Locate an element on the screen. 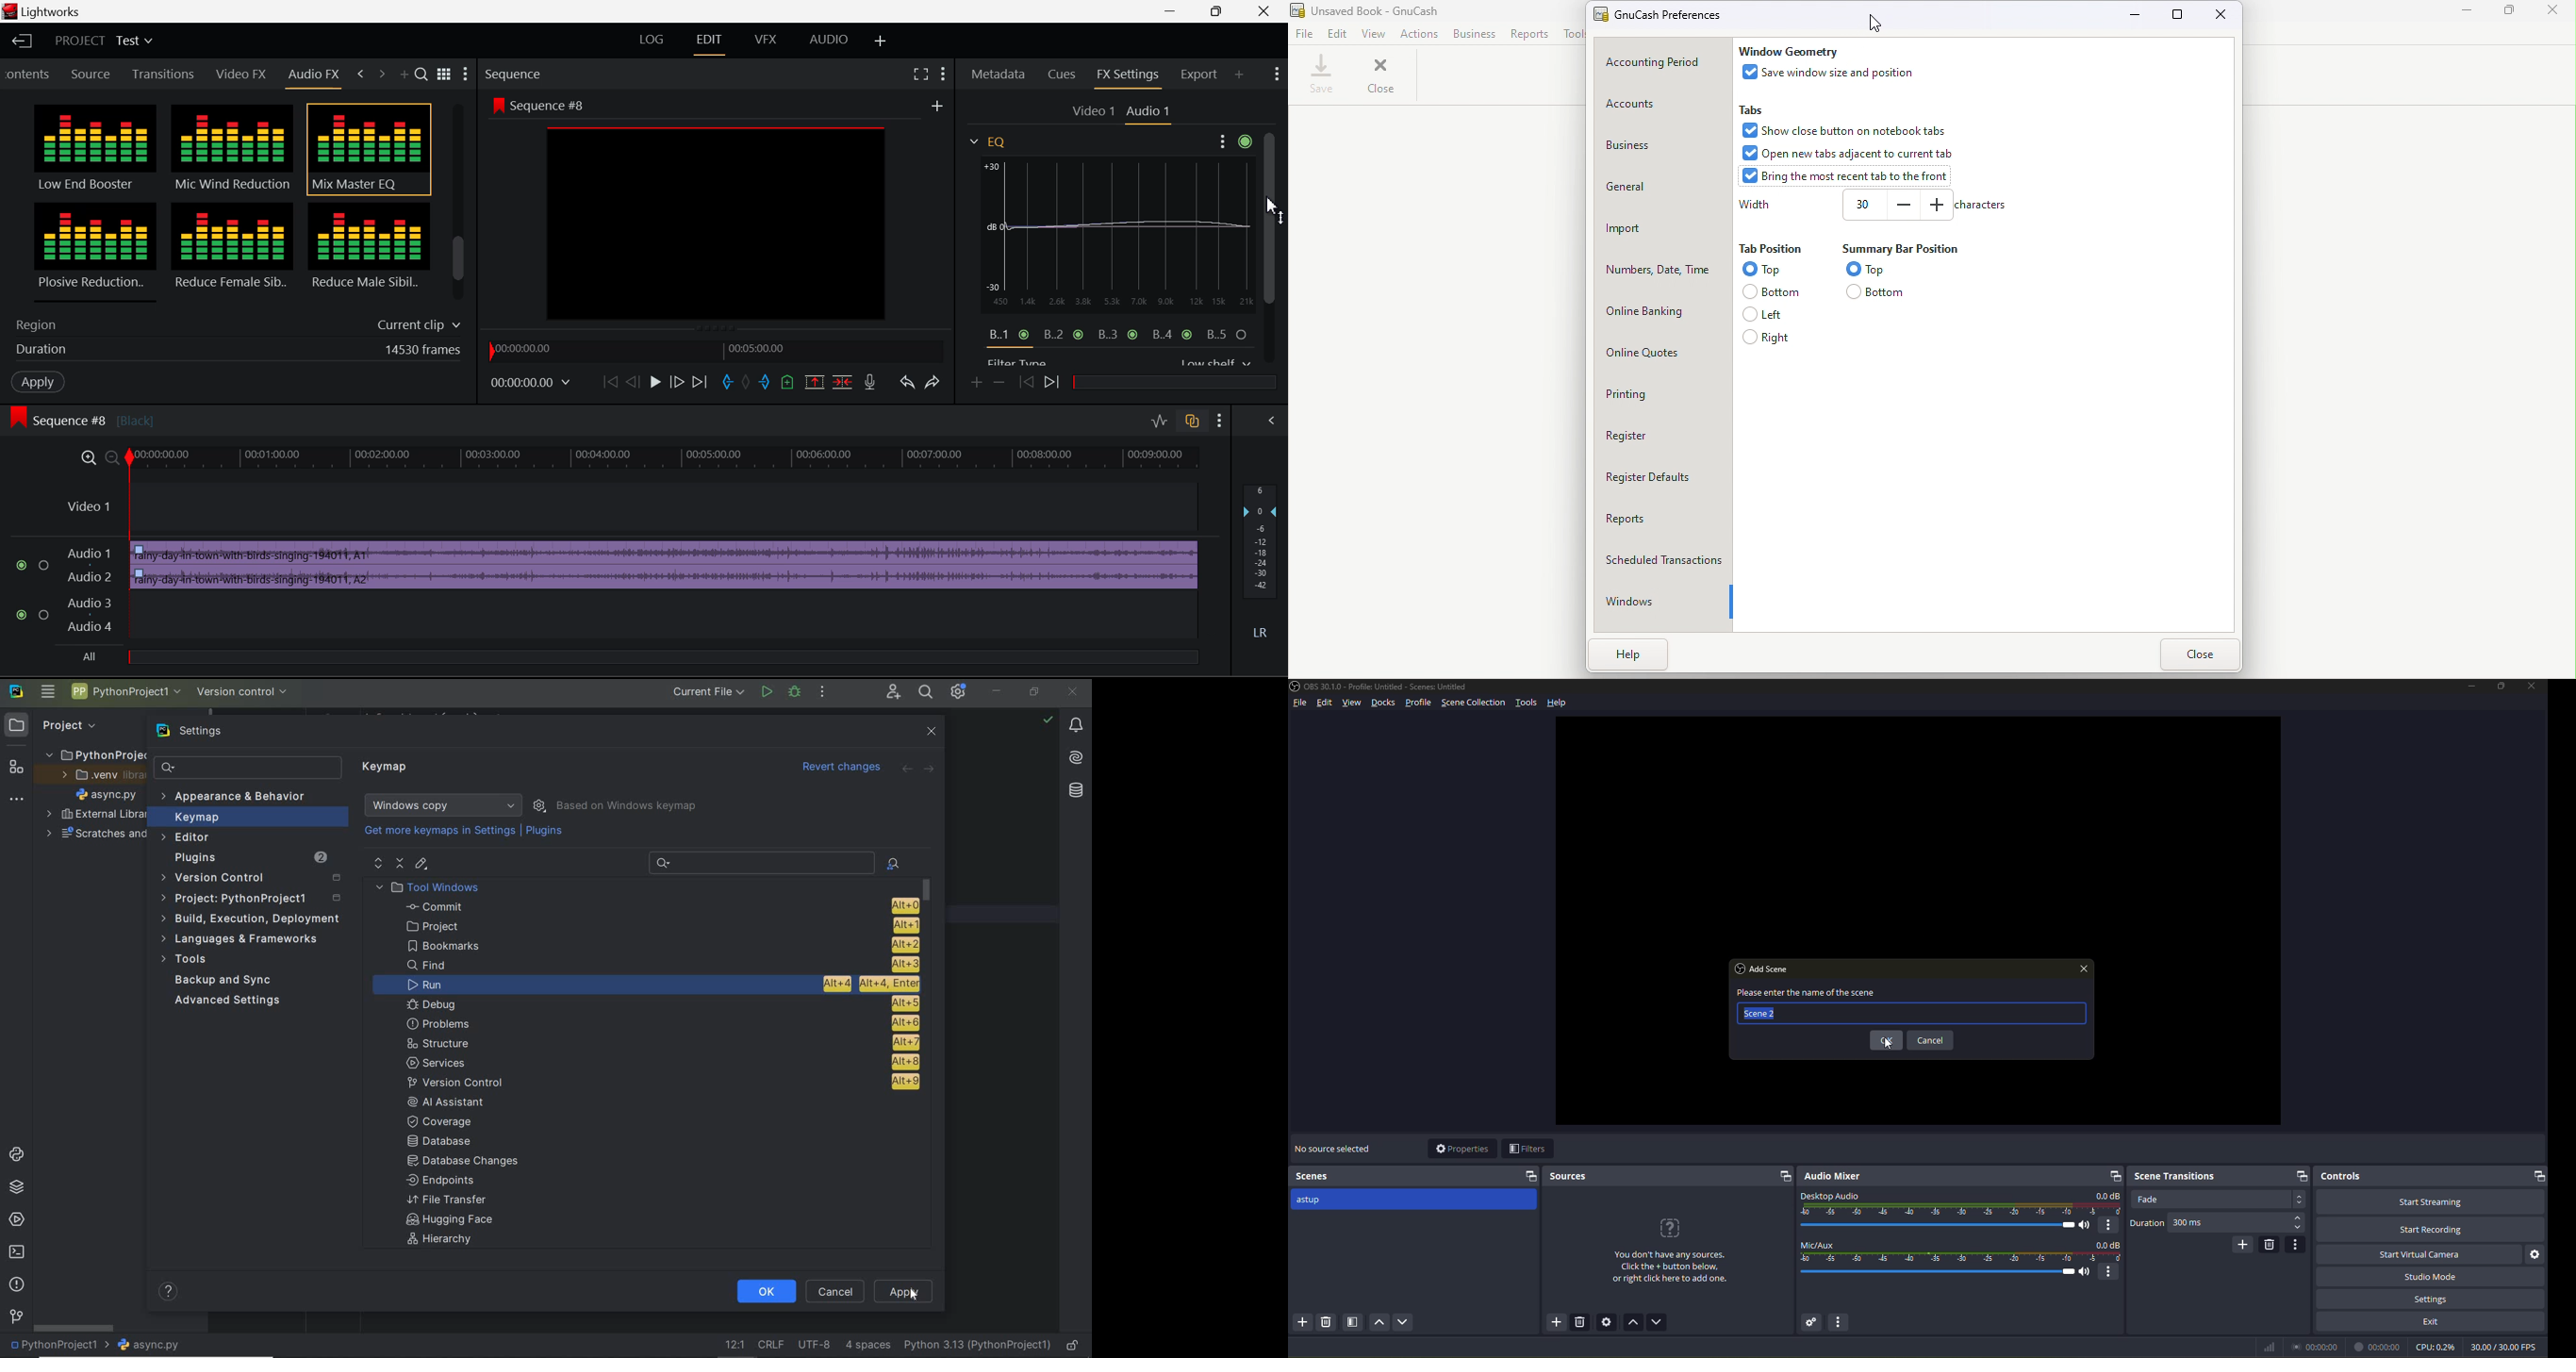  Languages & frameworks is located at coordinates (243, 940).